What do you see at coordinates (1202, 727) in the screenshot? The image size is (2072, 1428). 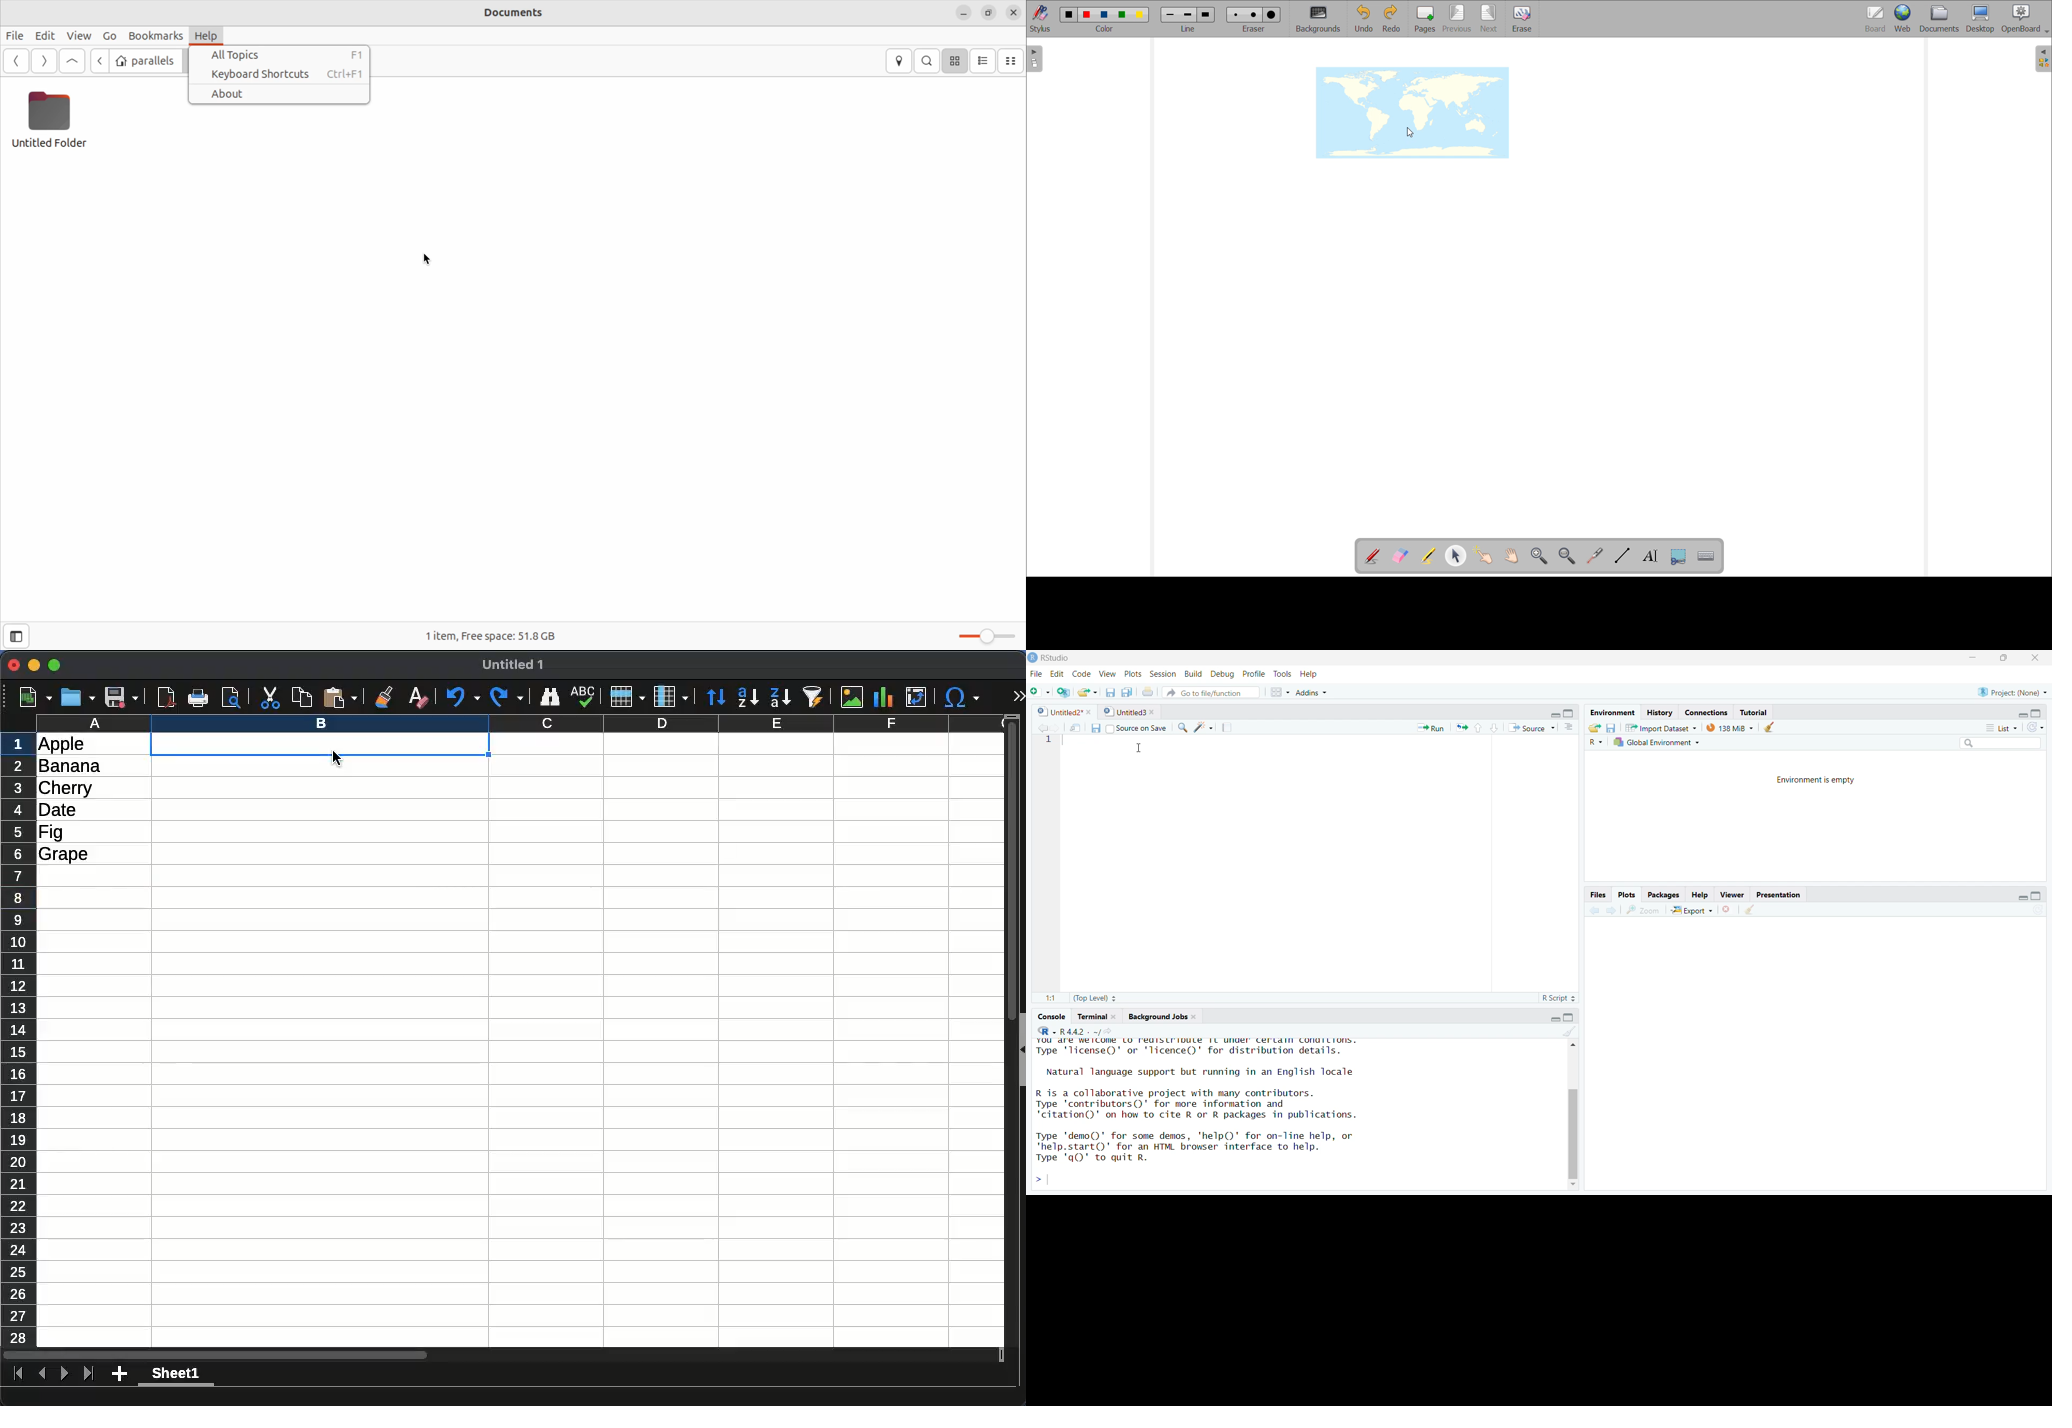 I see `code tools` at bounding box center [1202, 727].